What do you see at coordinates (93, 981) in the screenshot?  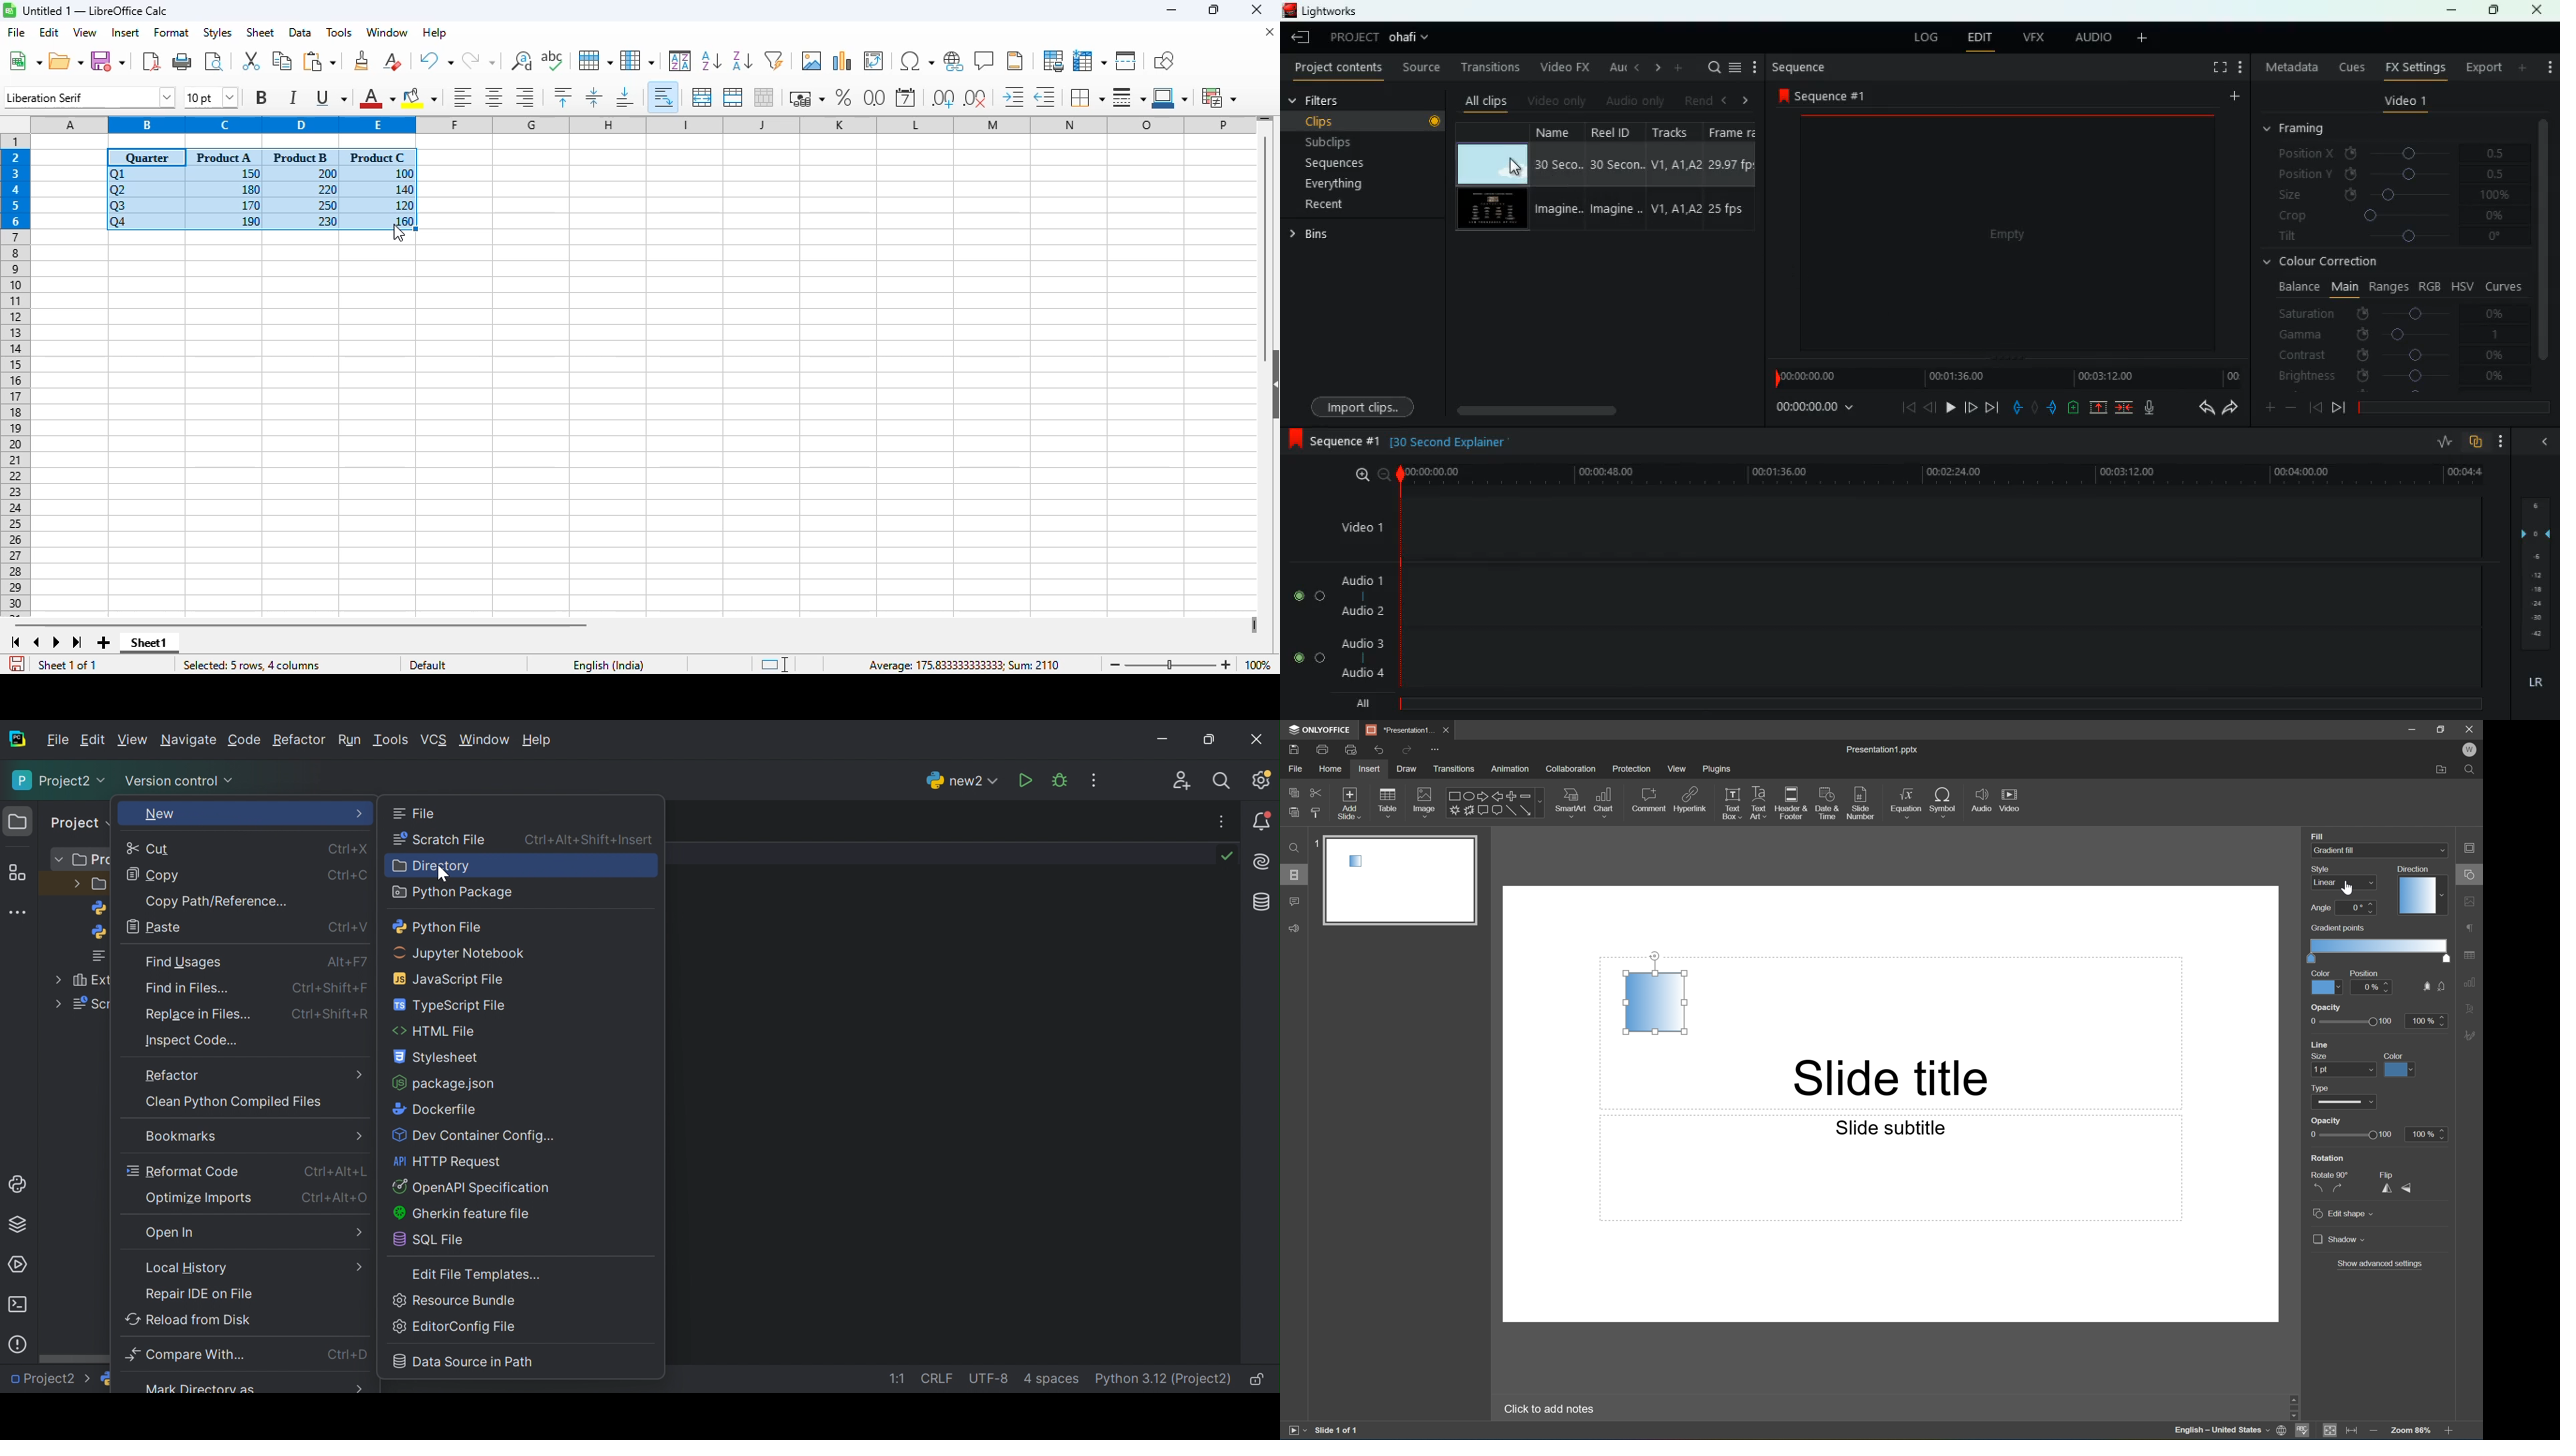 I see `Ext` at bounding box center [93, 981].